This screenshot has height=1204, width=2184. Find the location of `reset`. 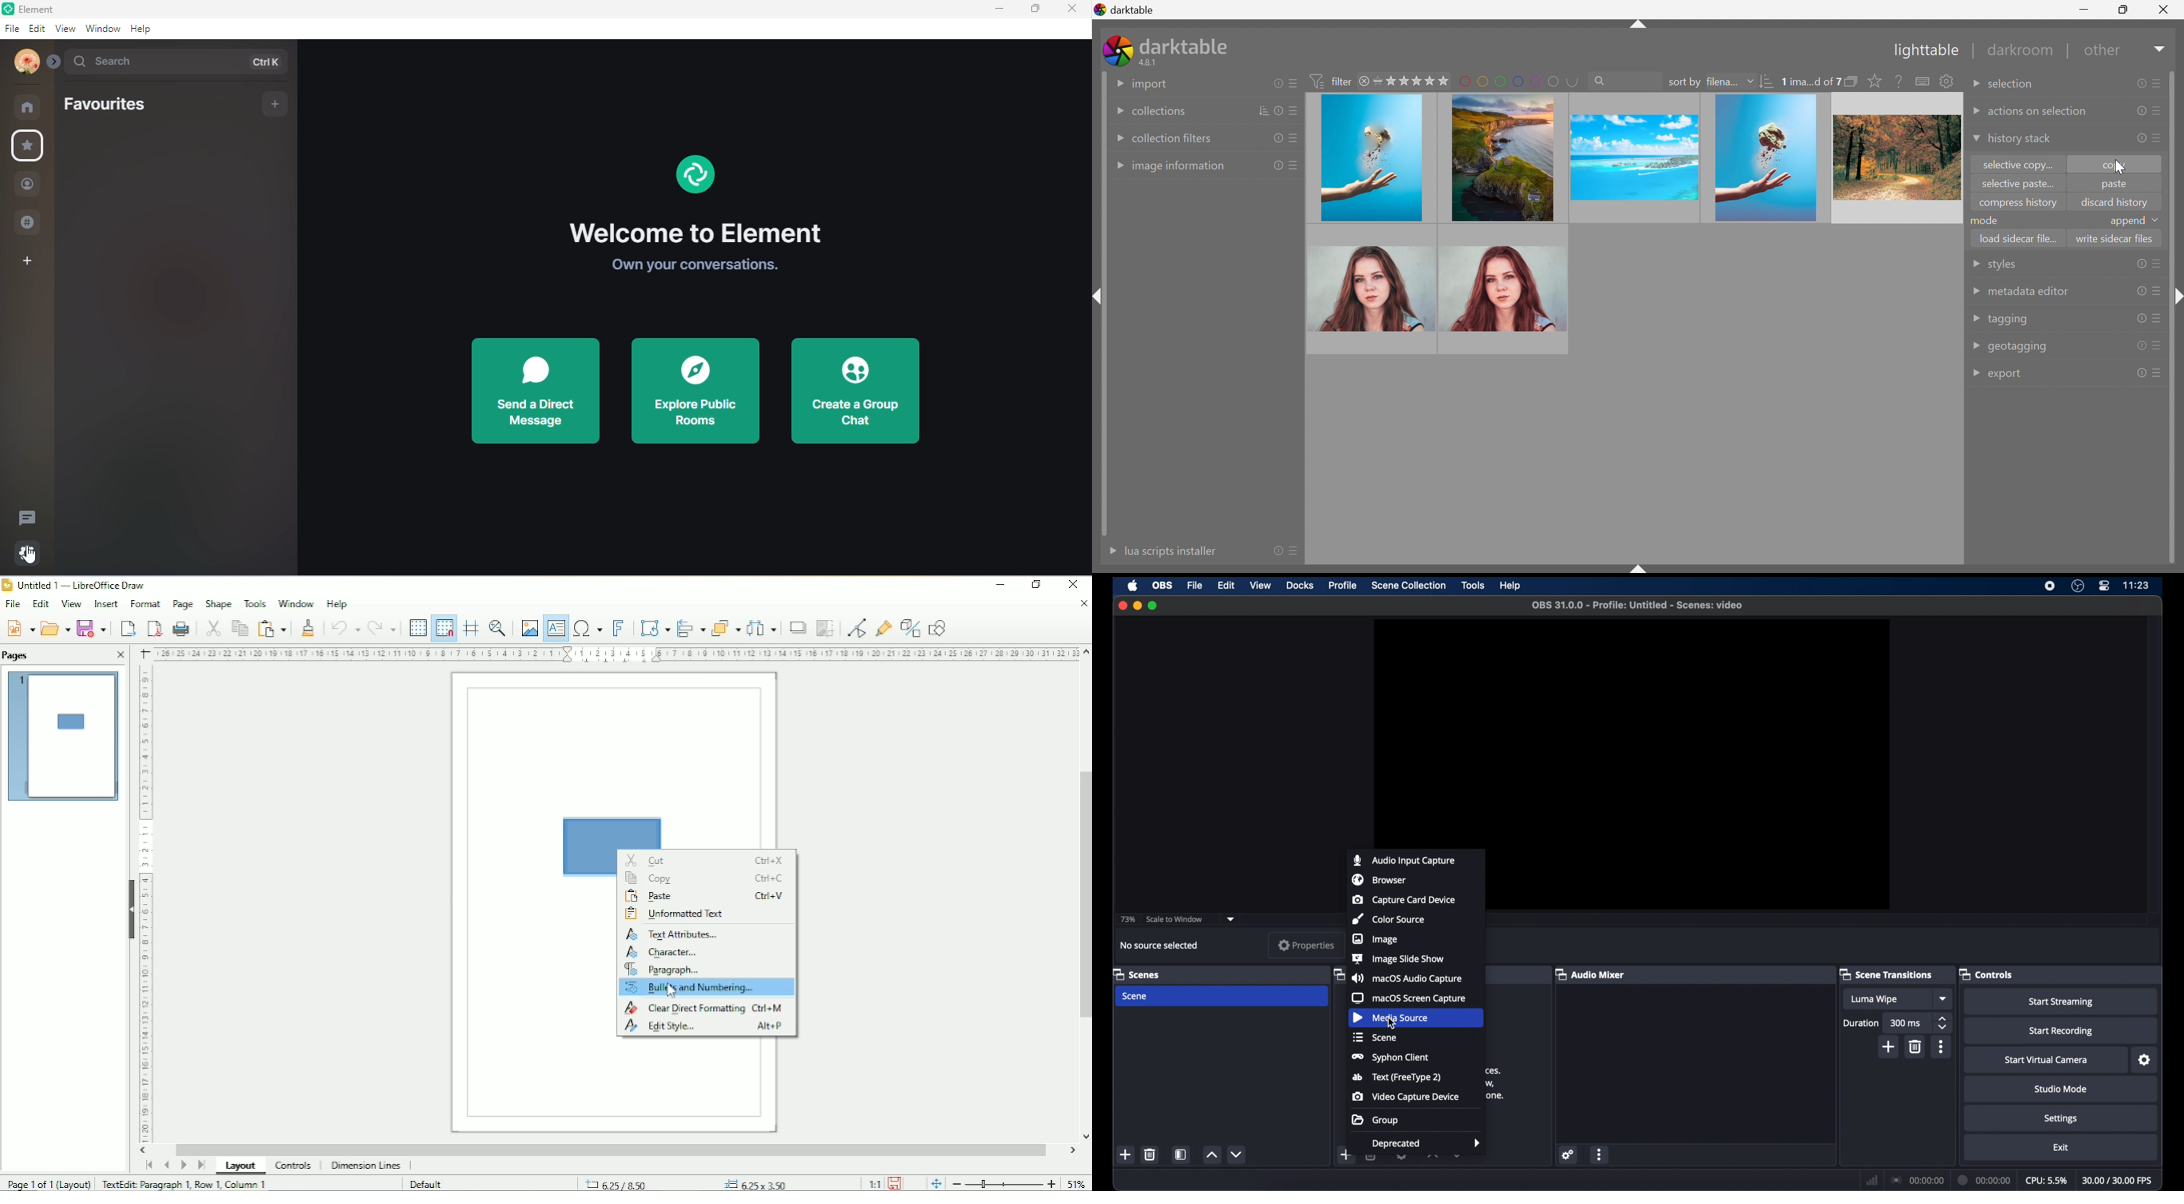

reset is located at coordinates (1277, 166).